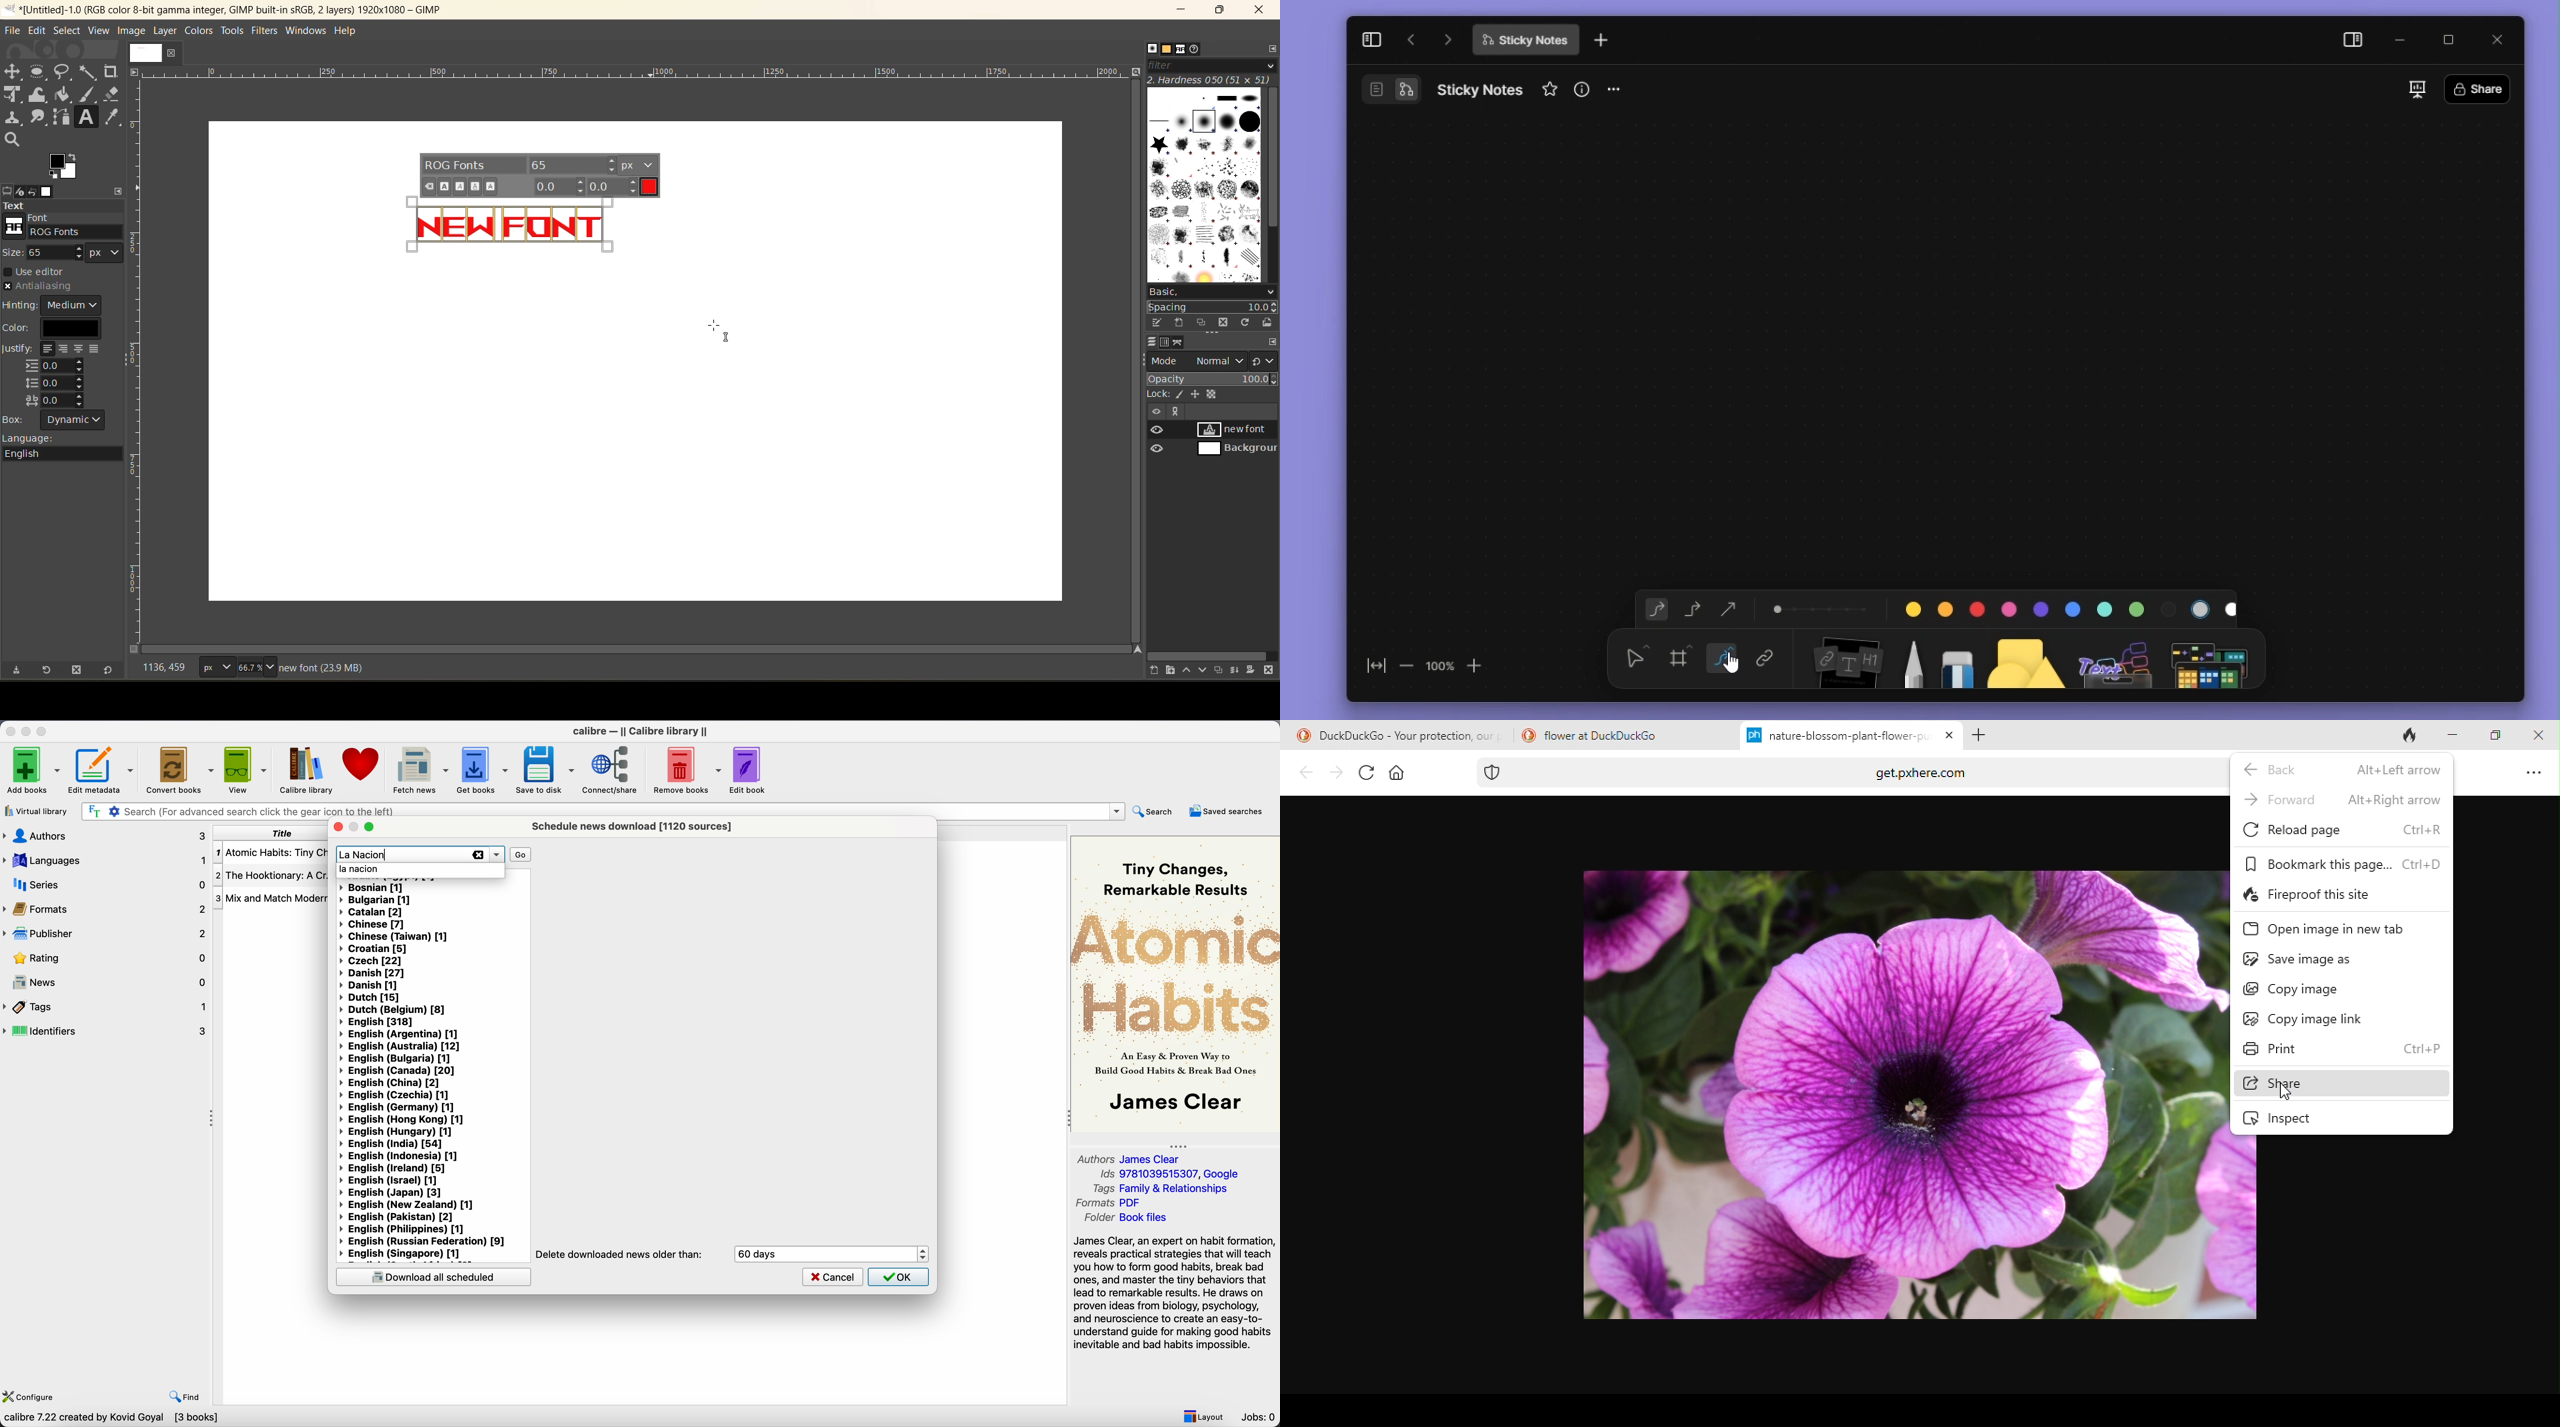  Describe the element at coordinates (2342, 769) in the screenshot. I see `back` at that location.